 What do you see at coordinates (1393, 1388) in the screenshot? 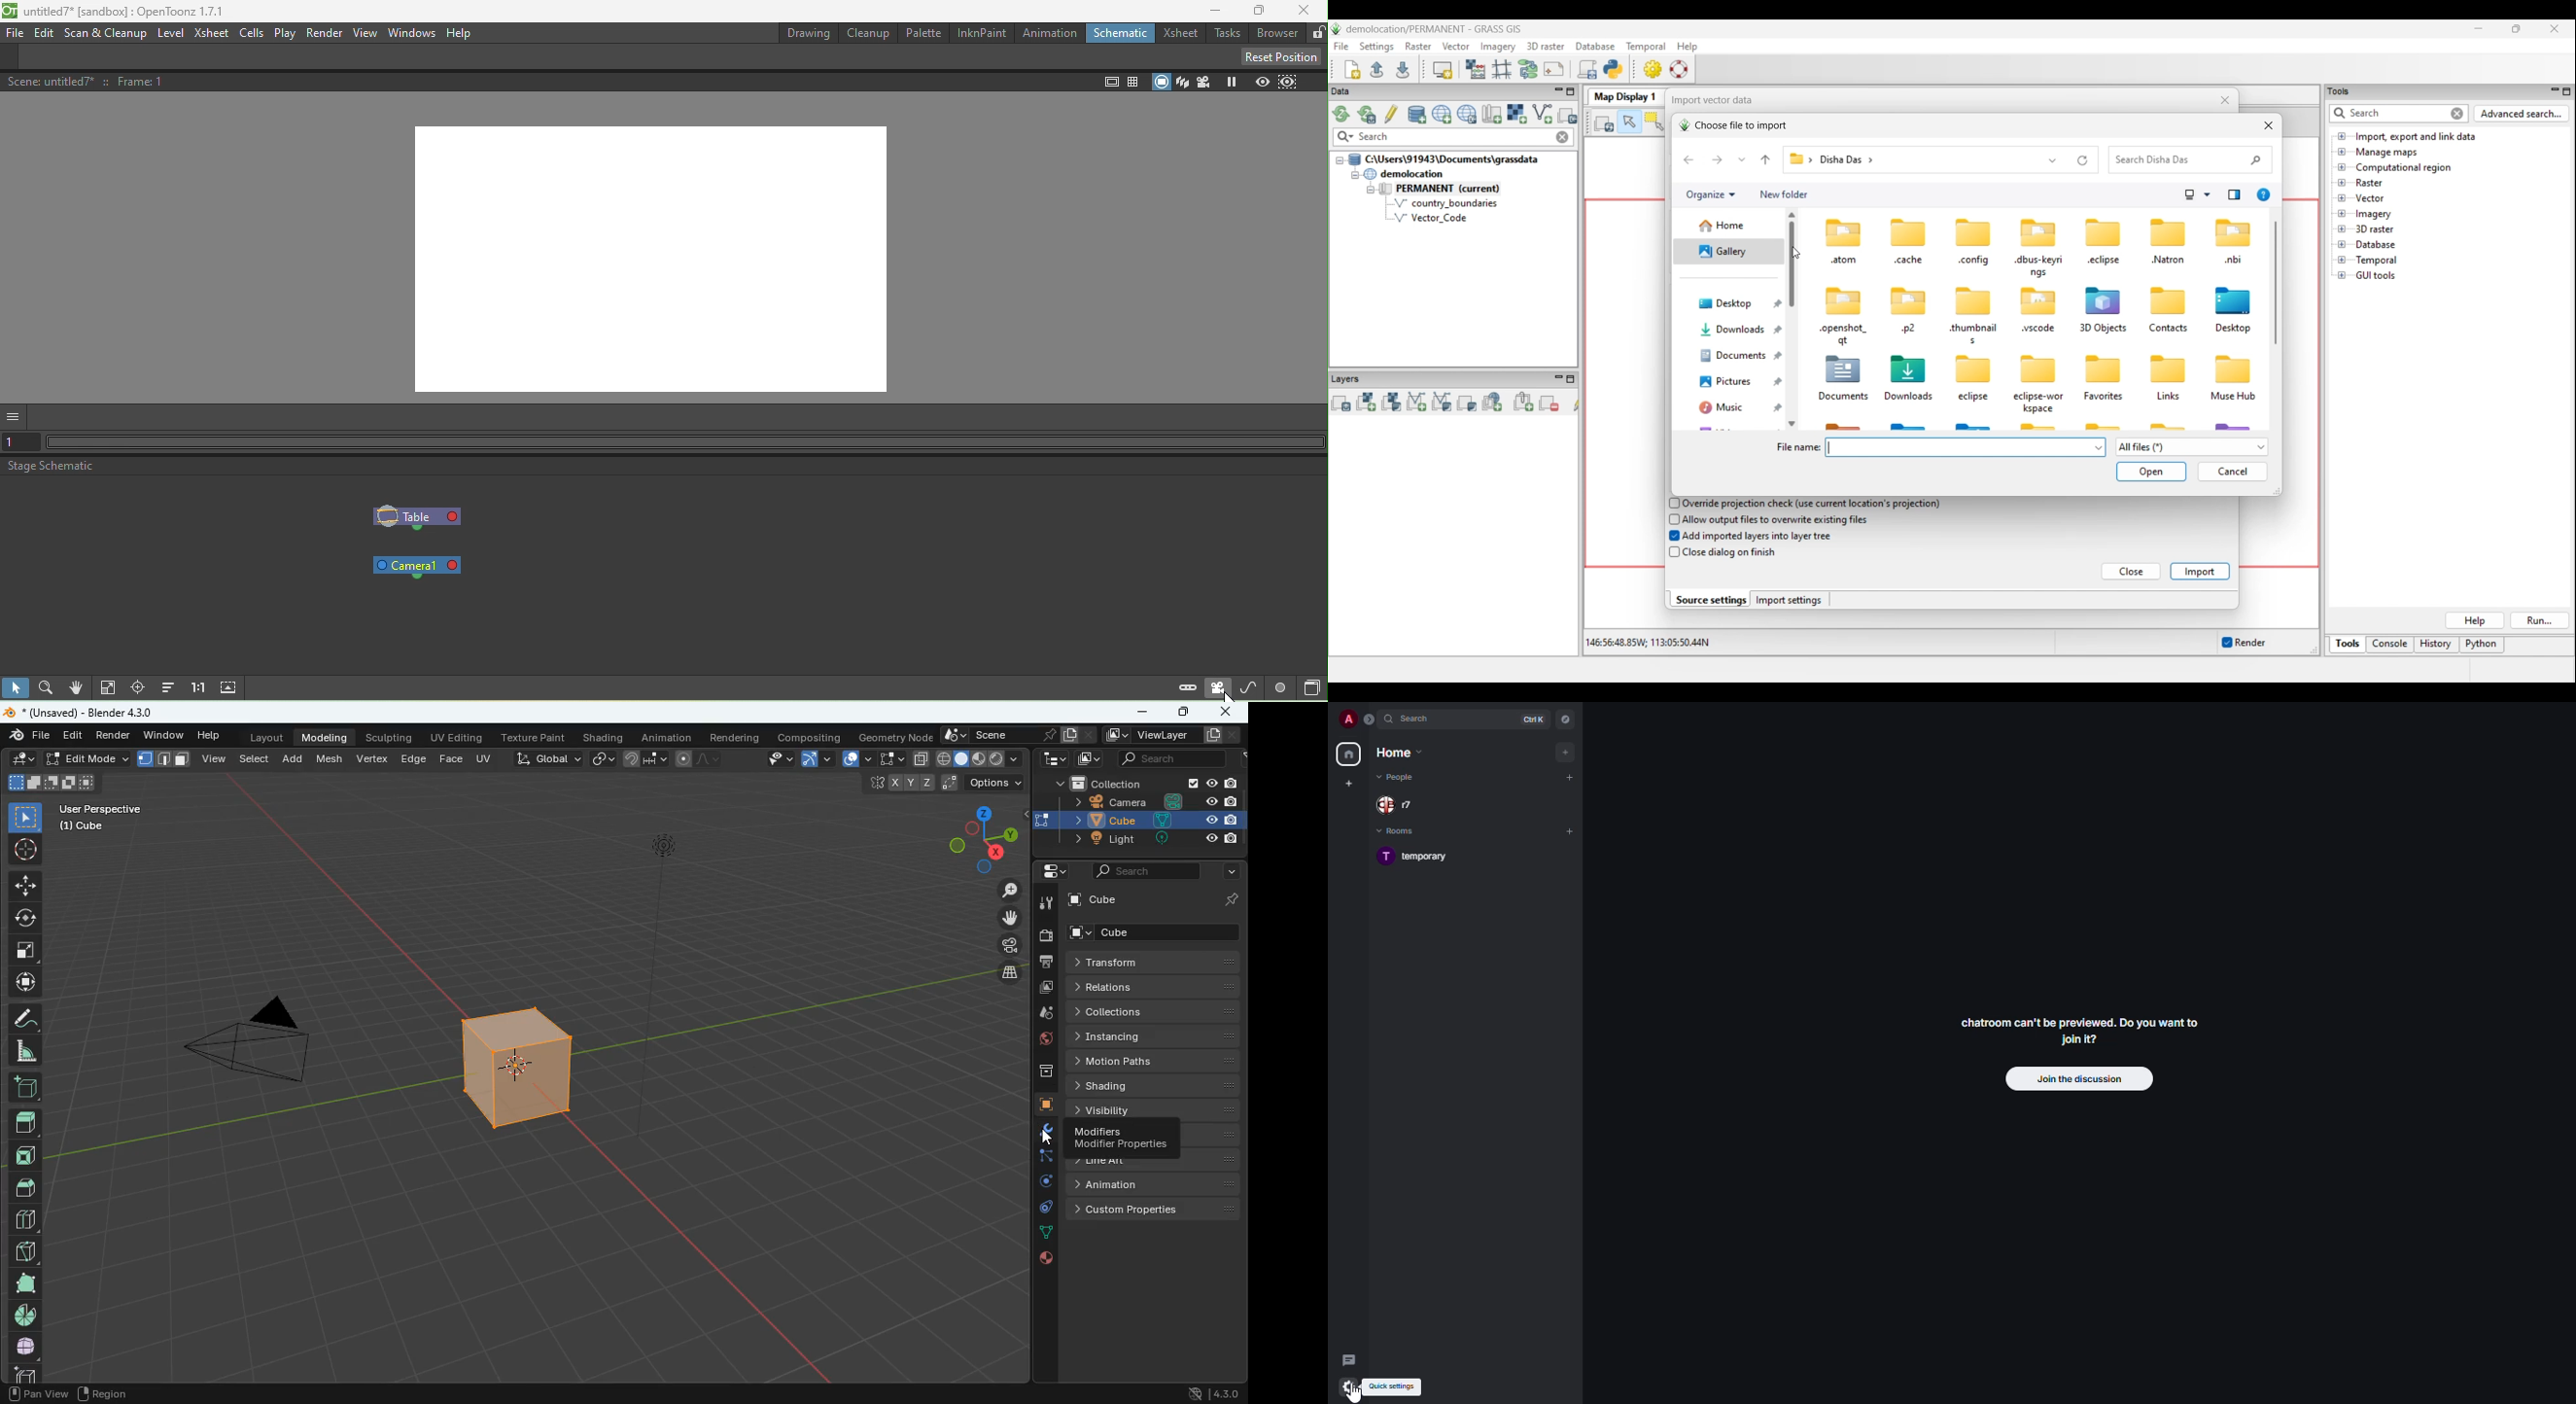
I see `quick settings` at bounding box center [1393, 1388].